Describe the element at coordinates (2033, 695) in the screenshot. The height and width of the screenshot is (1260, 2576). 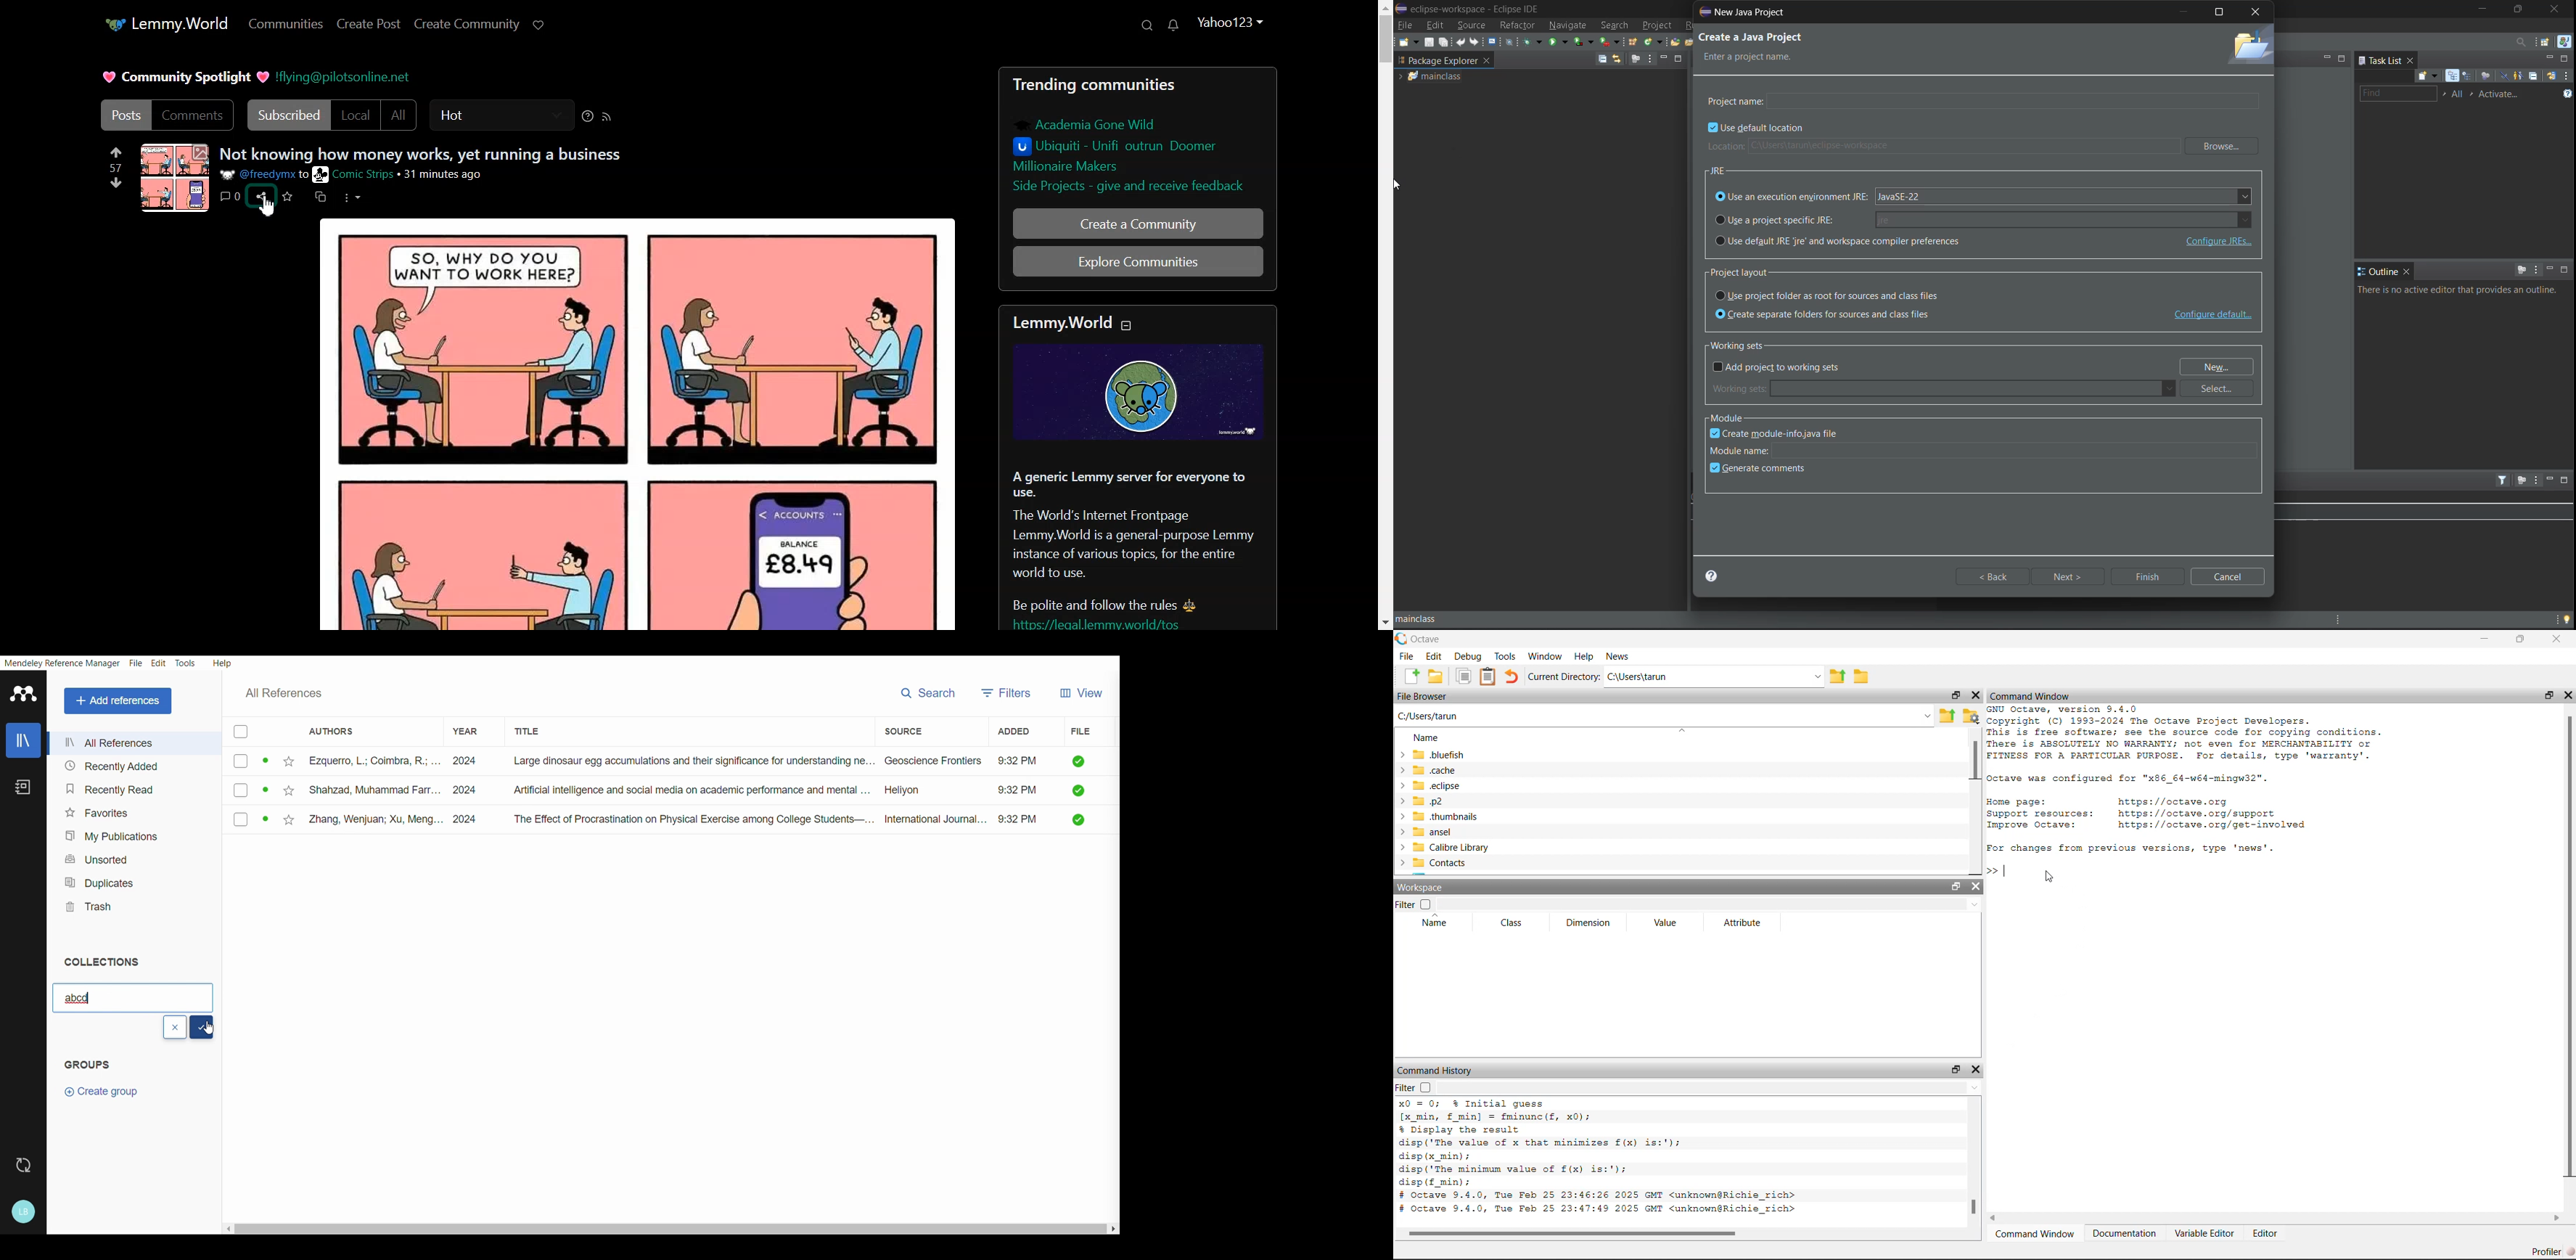
I see `Command Window` at that location.